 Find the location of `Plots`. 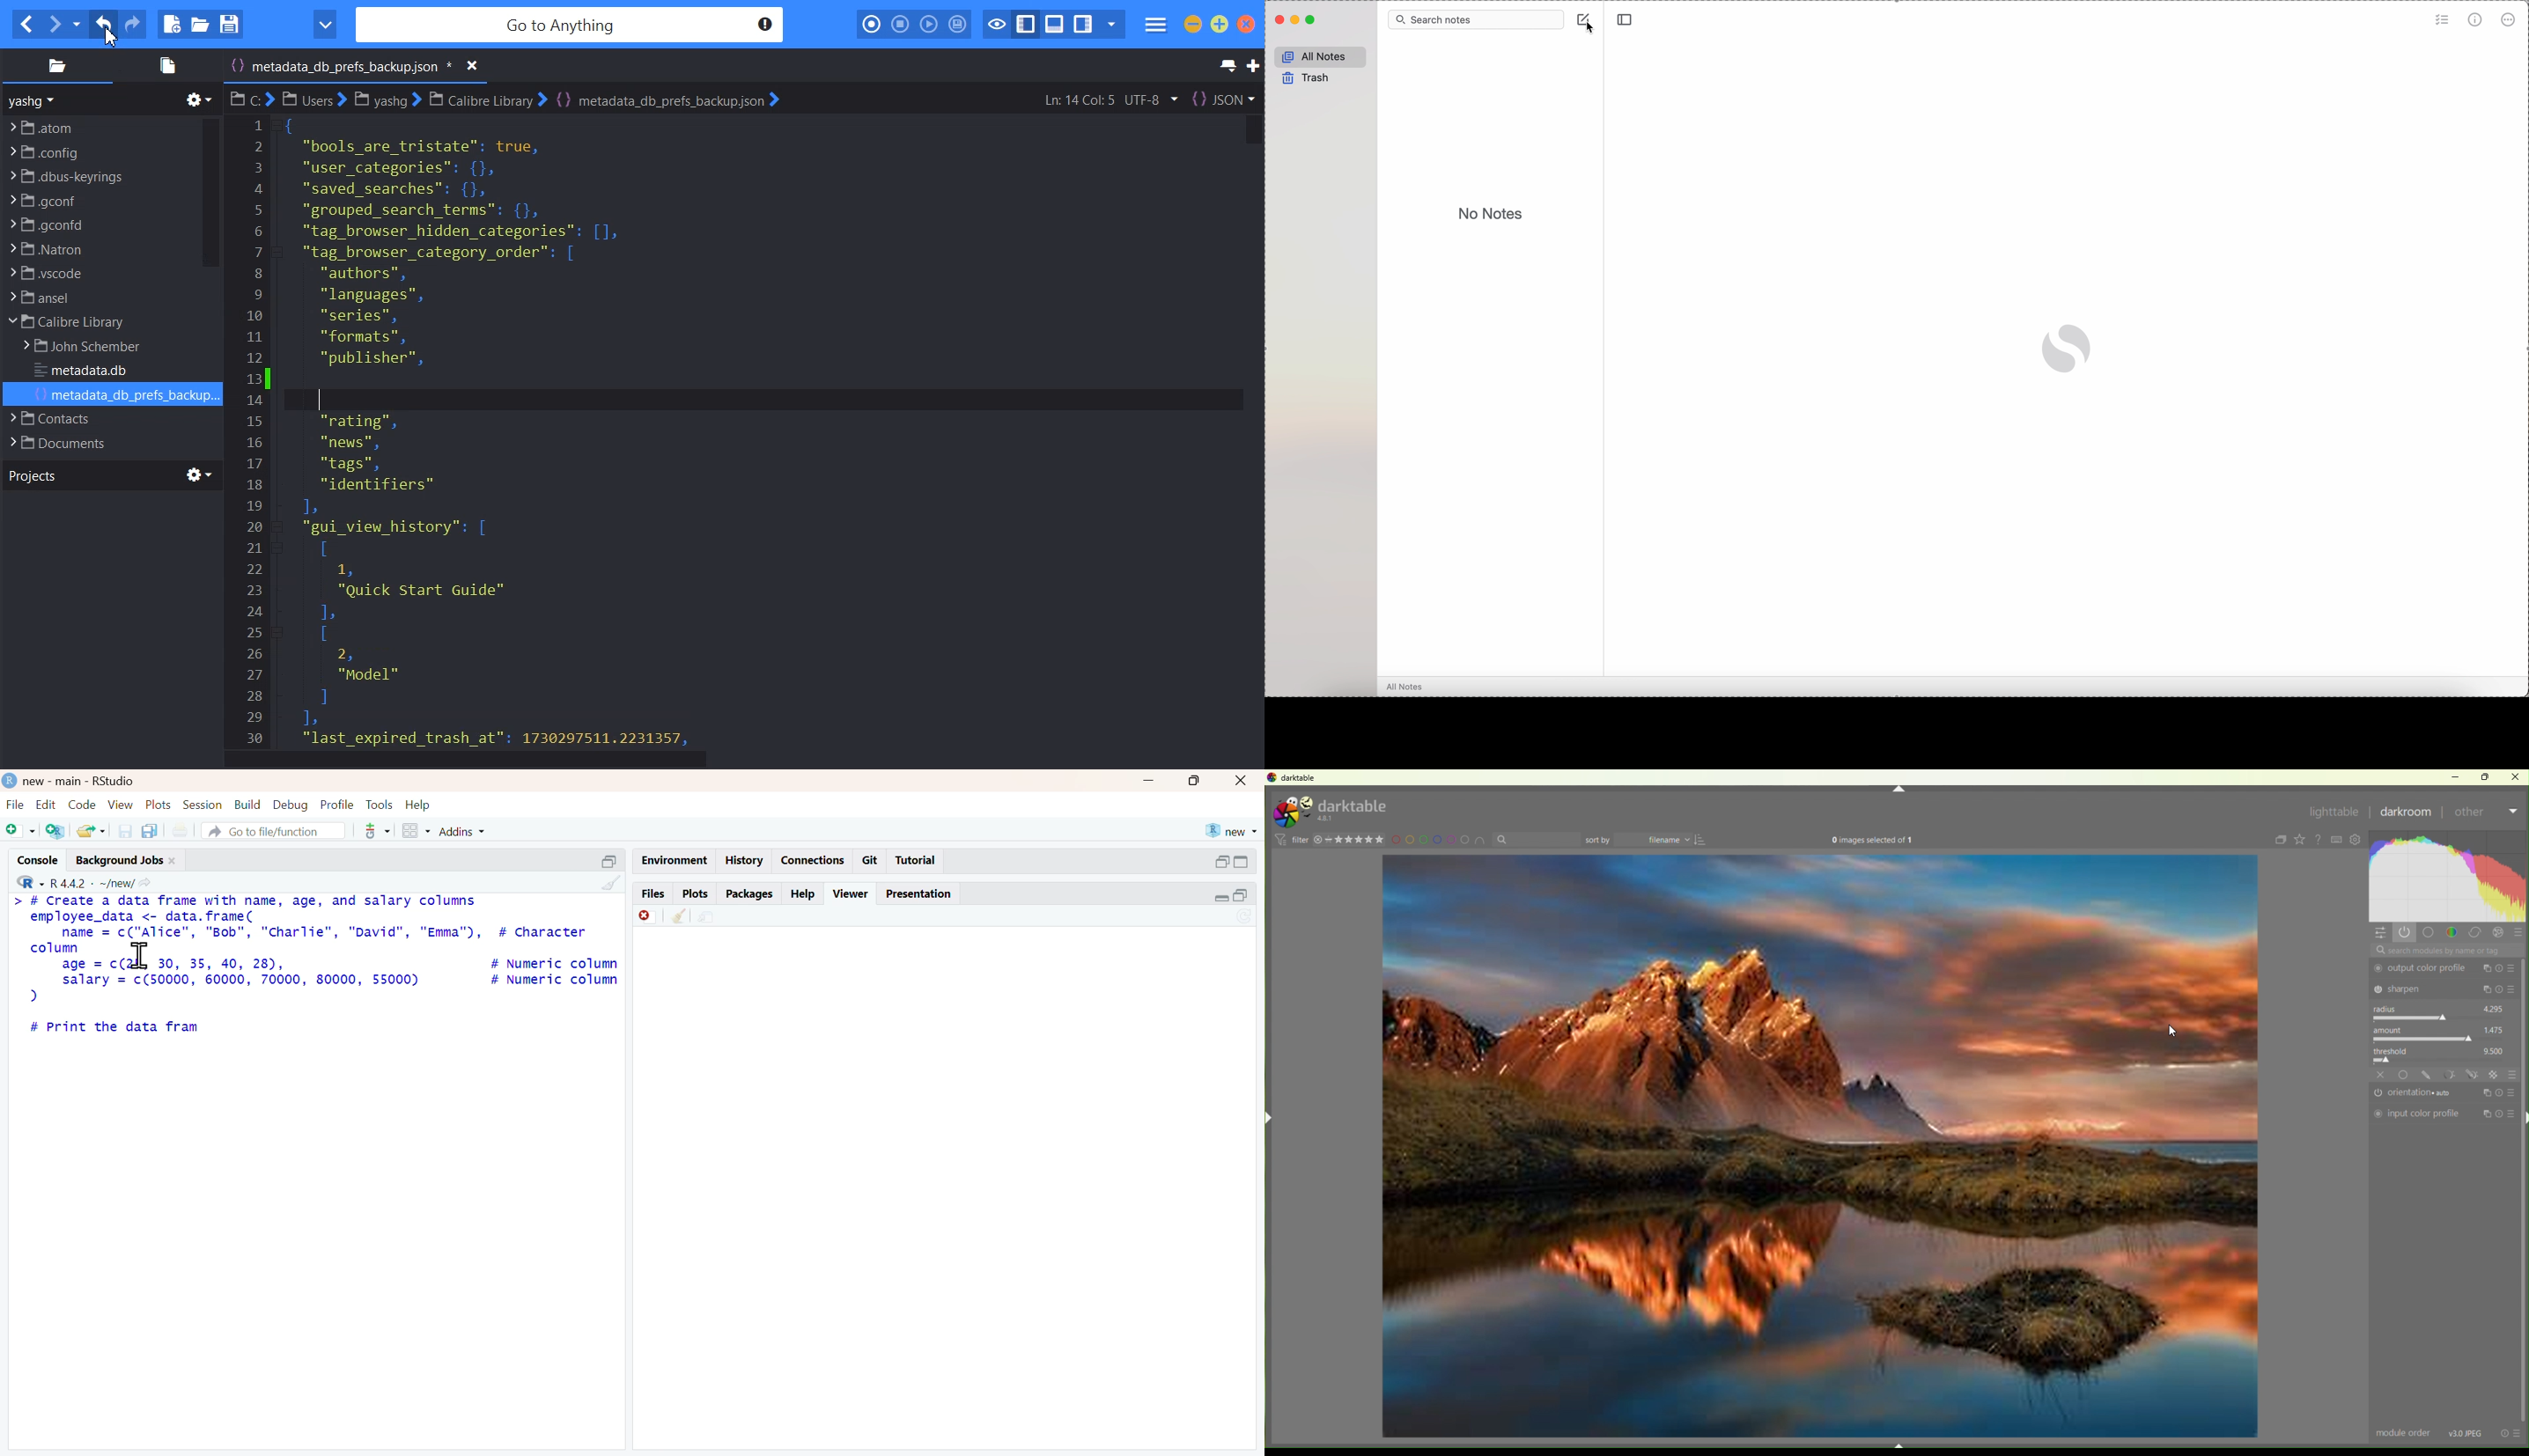

Plots is located at coordinates (693, 894).